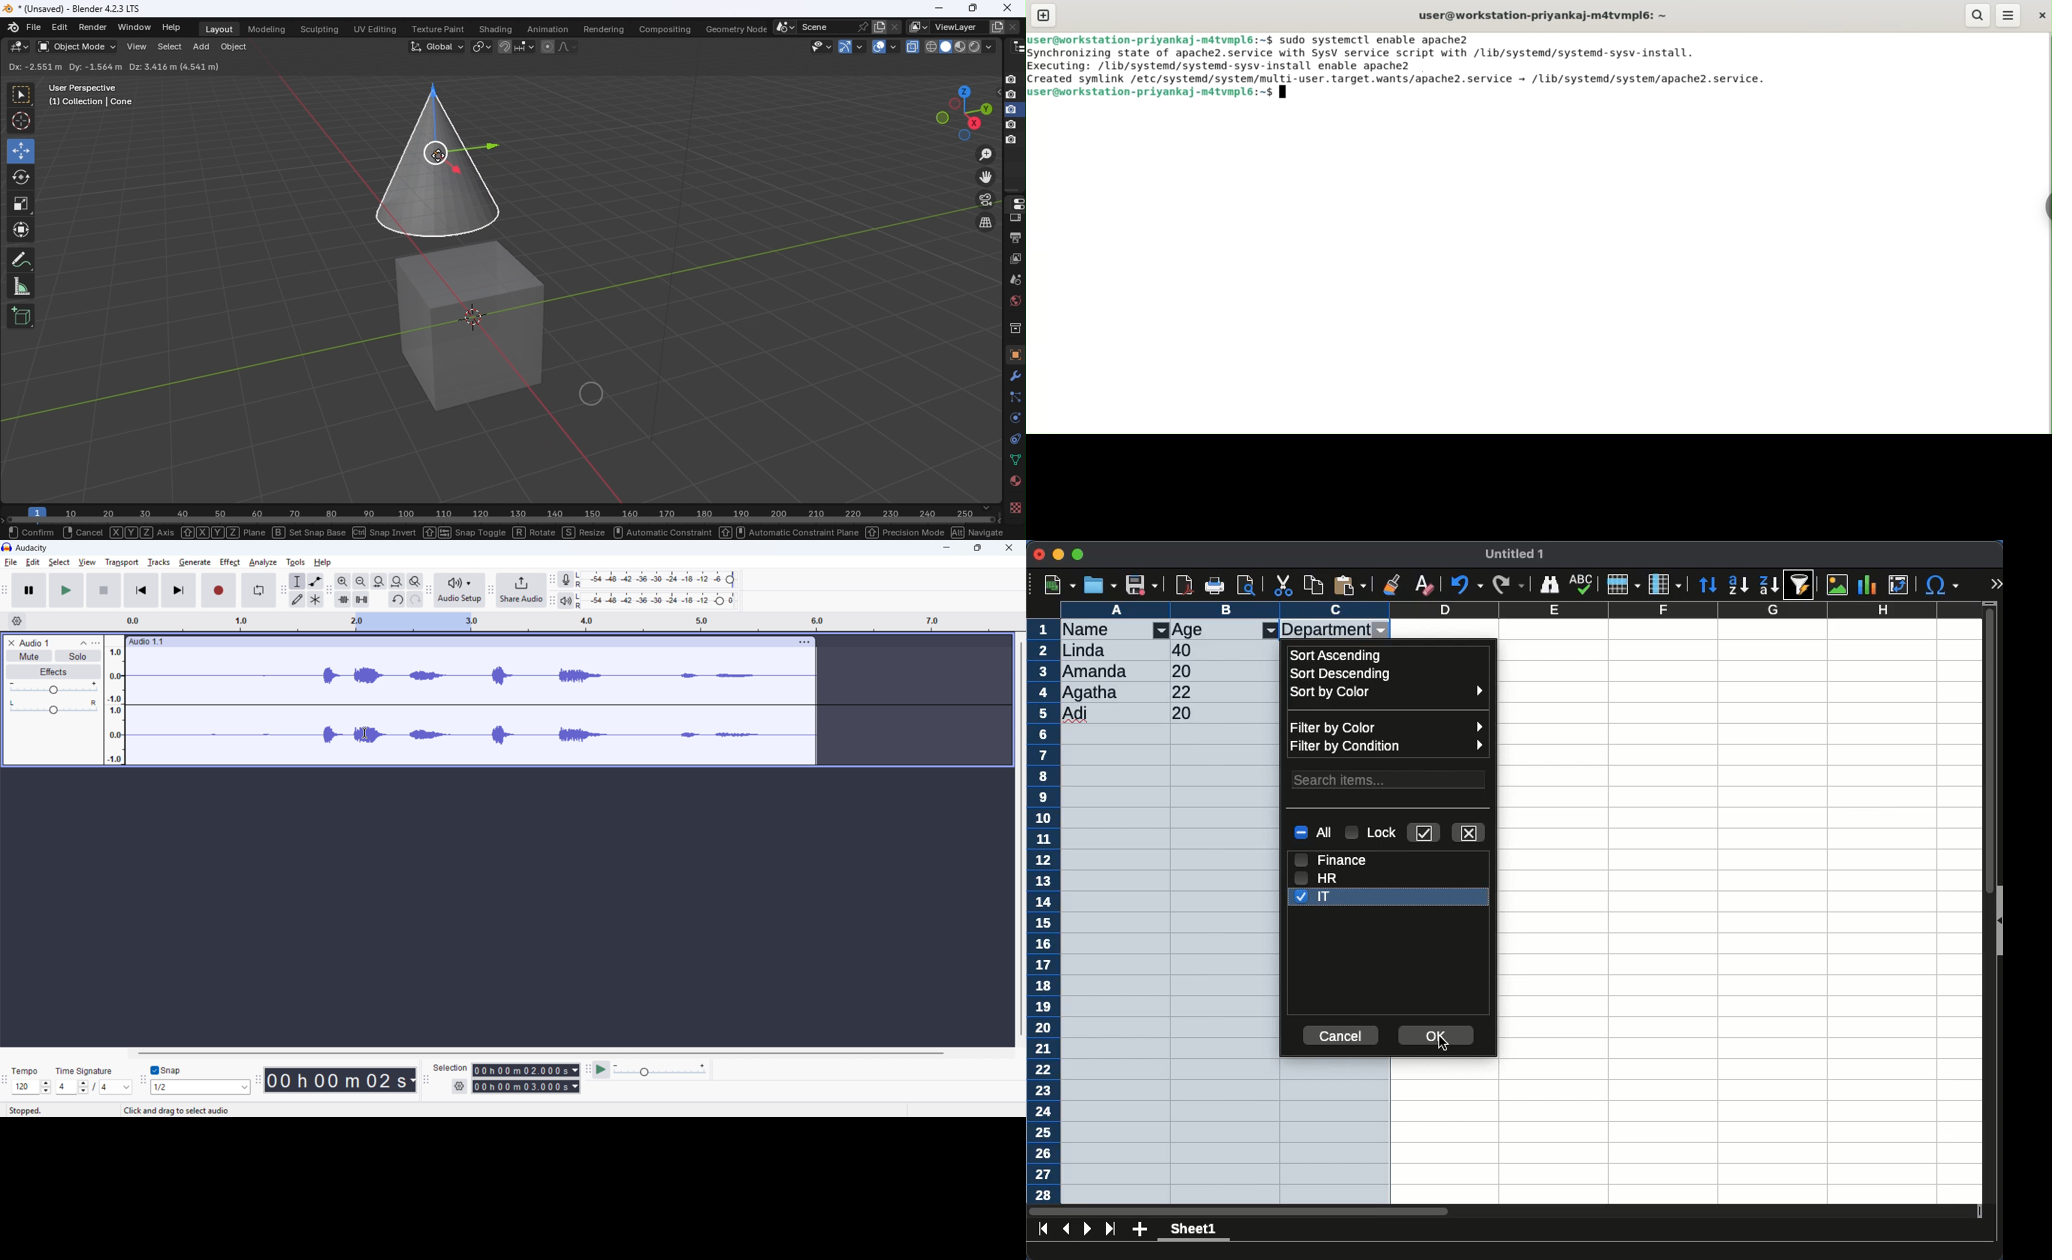 This screenshot has width=2072, height=1260. What do you see at coordinates (987, 200) in the screenshot?
I see `Toggle the camera view` at bounding box center [987, 200].